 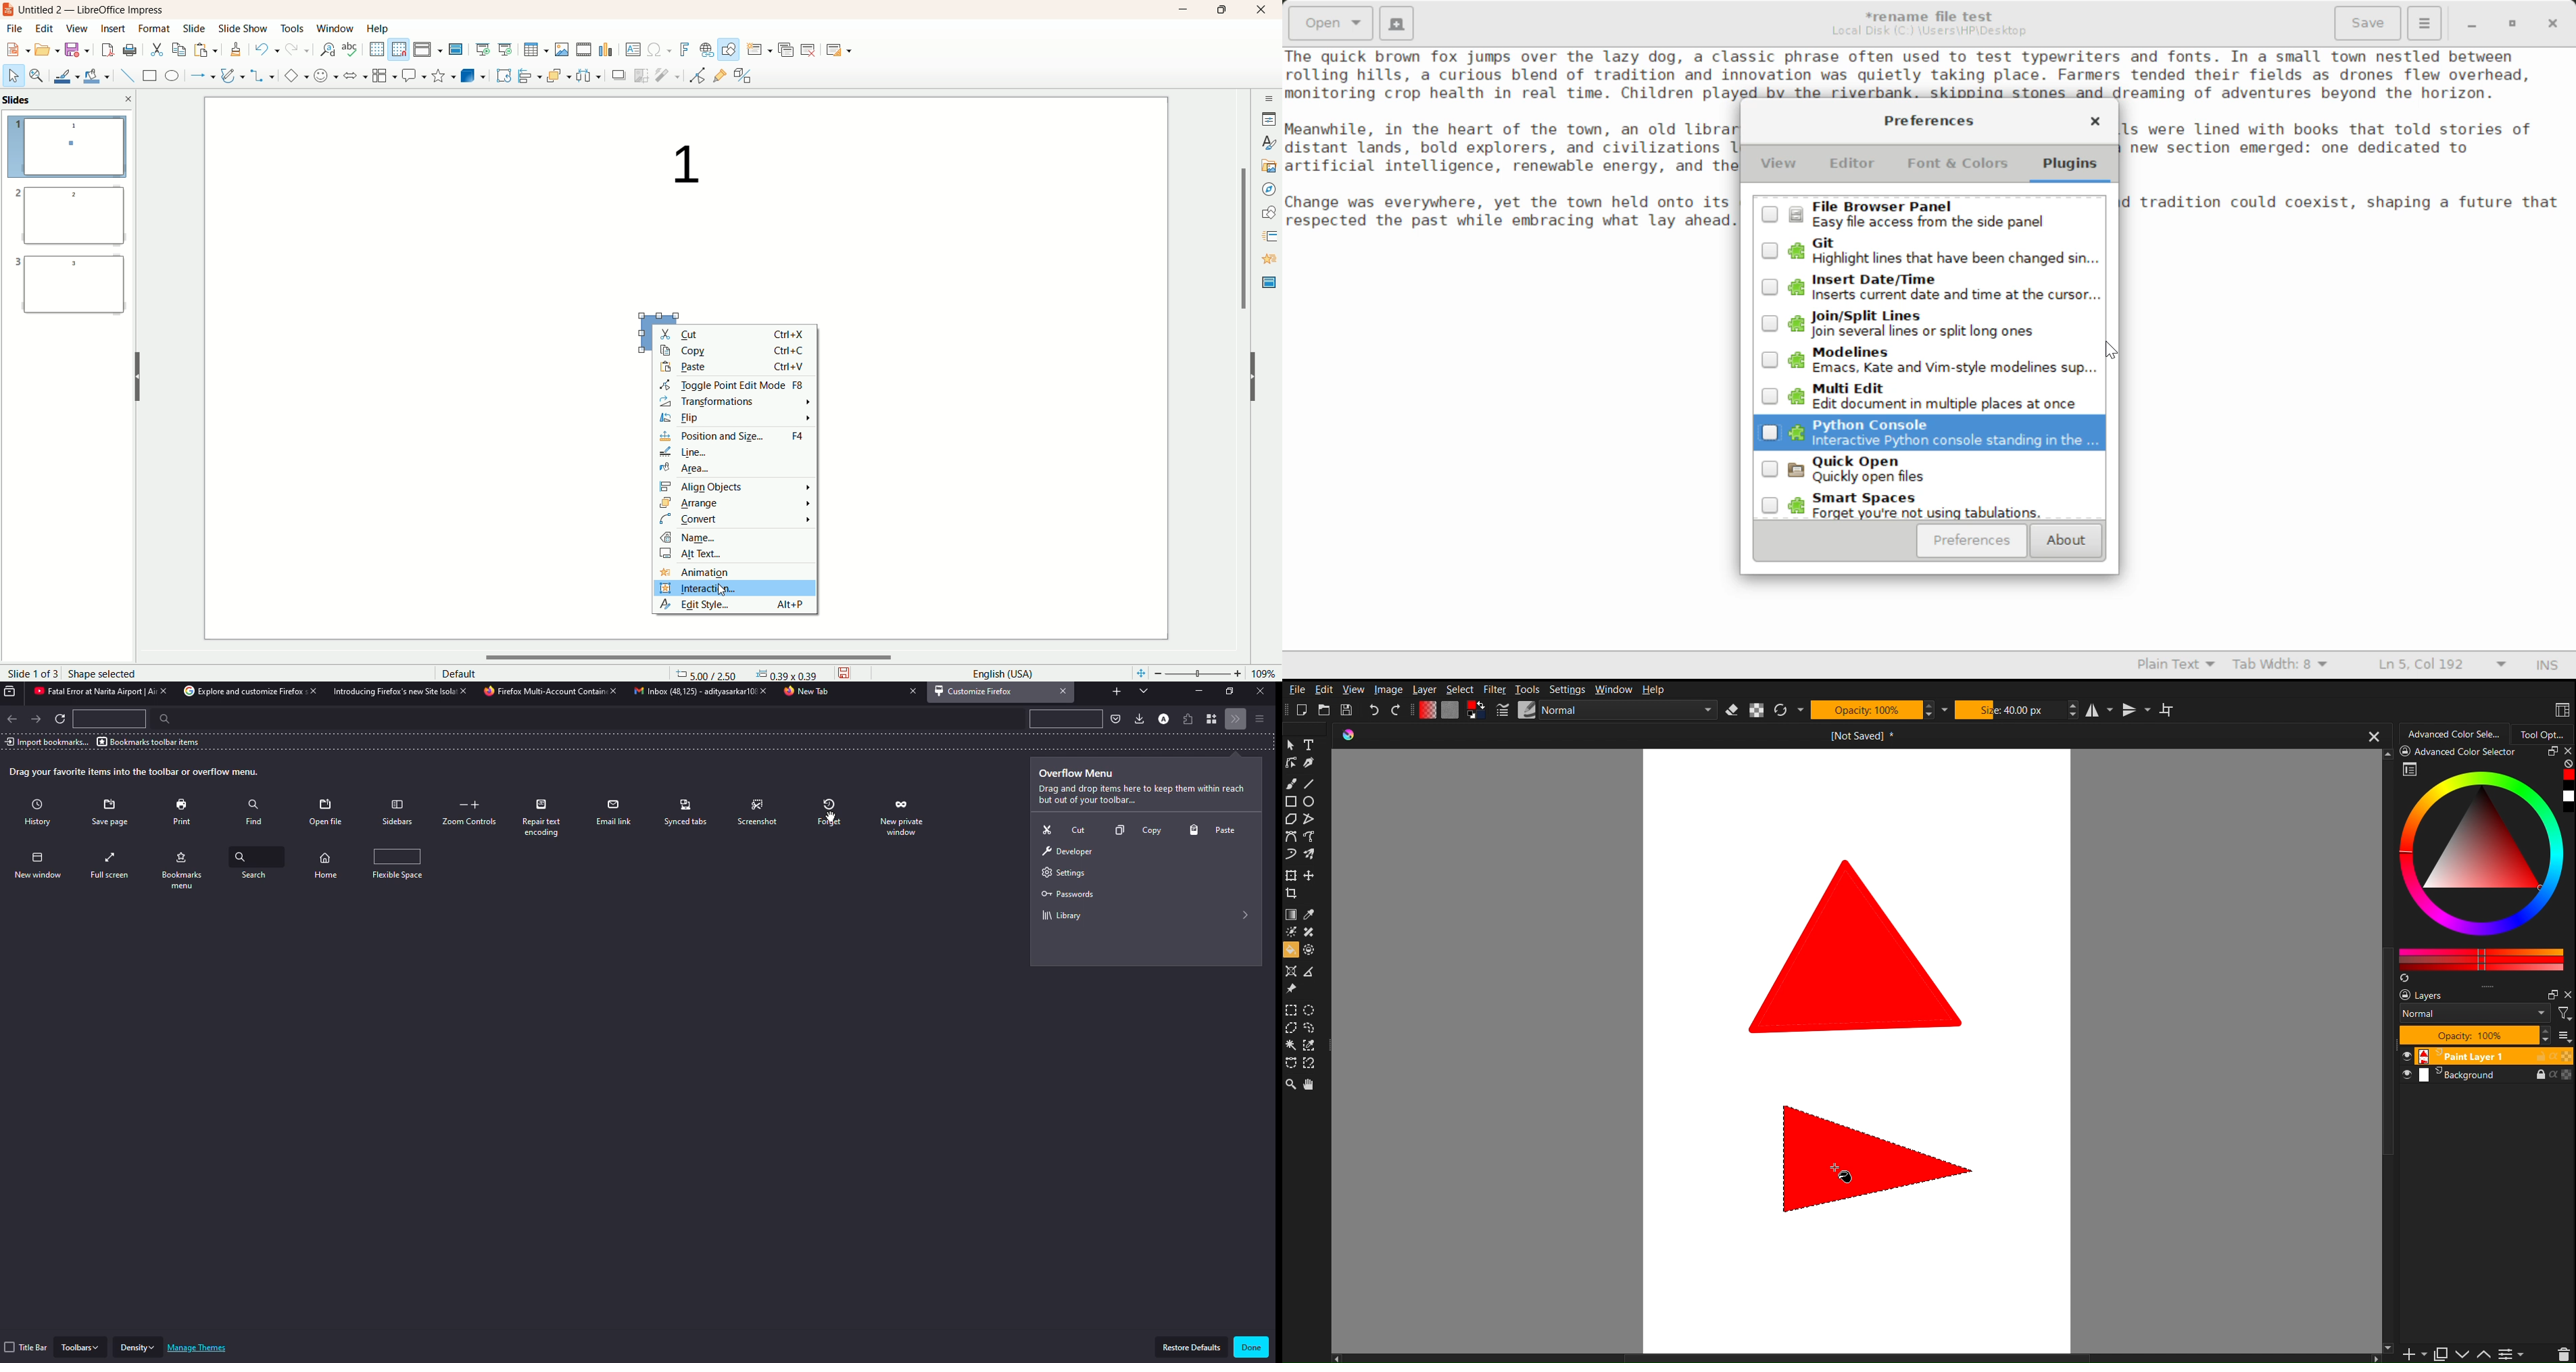 I want to click on toolbars, so click(x=81, y=1346).